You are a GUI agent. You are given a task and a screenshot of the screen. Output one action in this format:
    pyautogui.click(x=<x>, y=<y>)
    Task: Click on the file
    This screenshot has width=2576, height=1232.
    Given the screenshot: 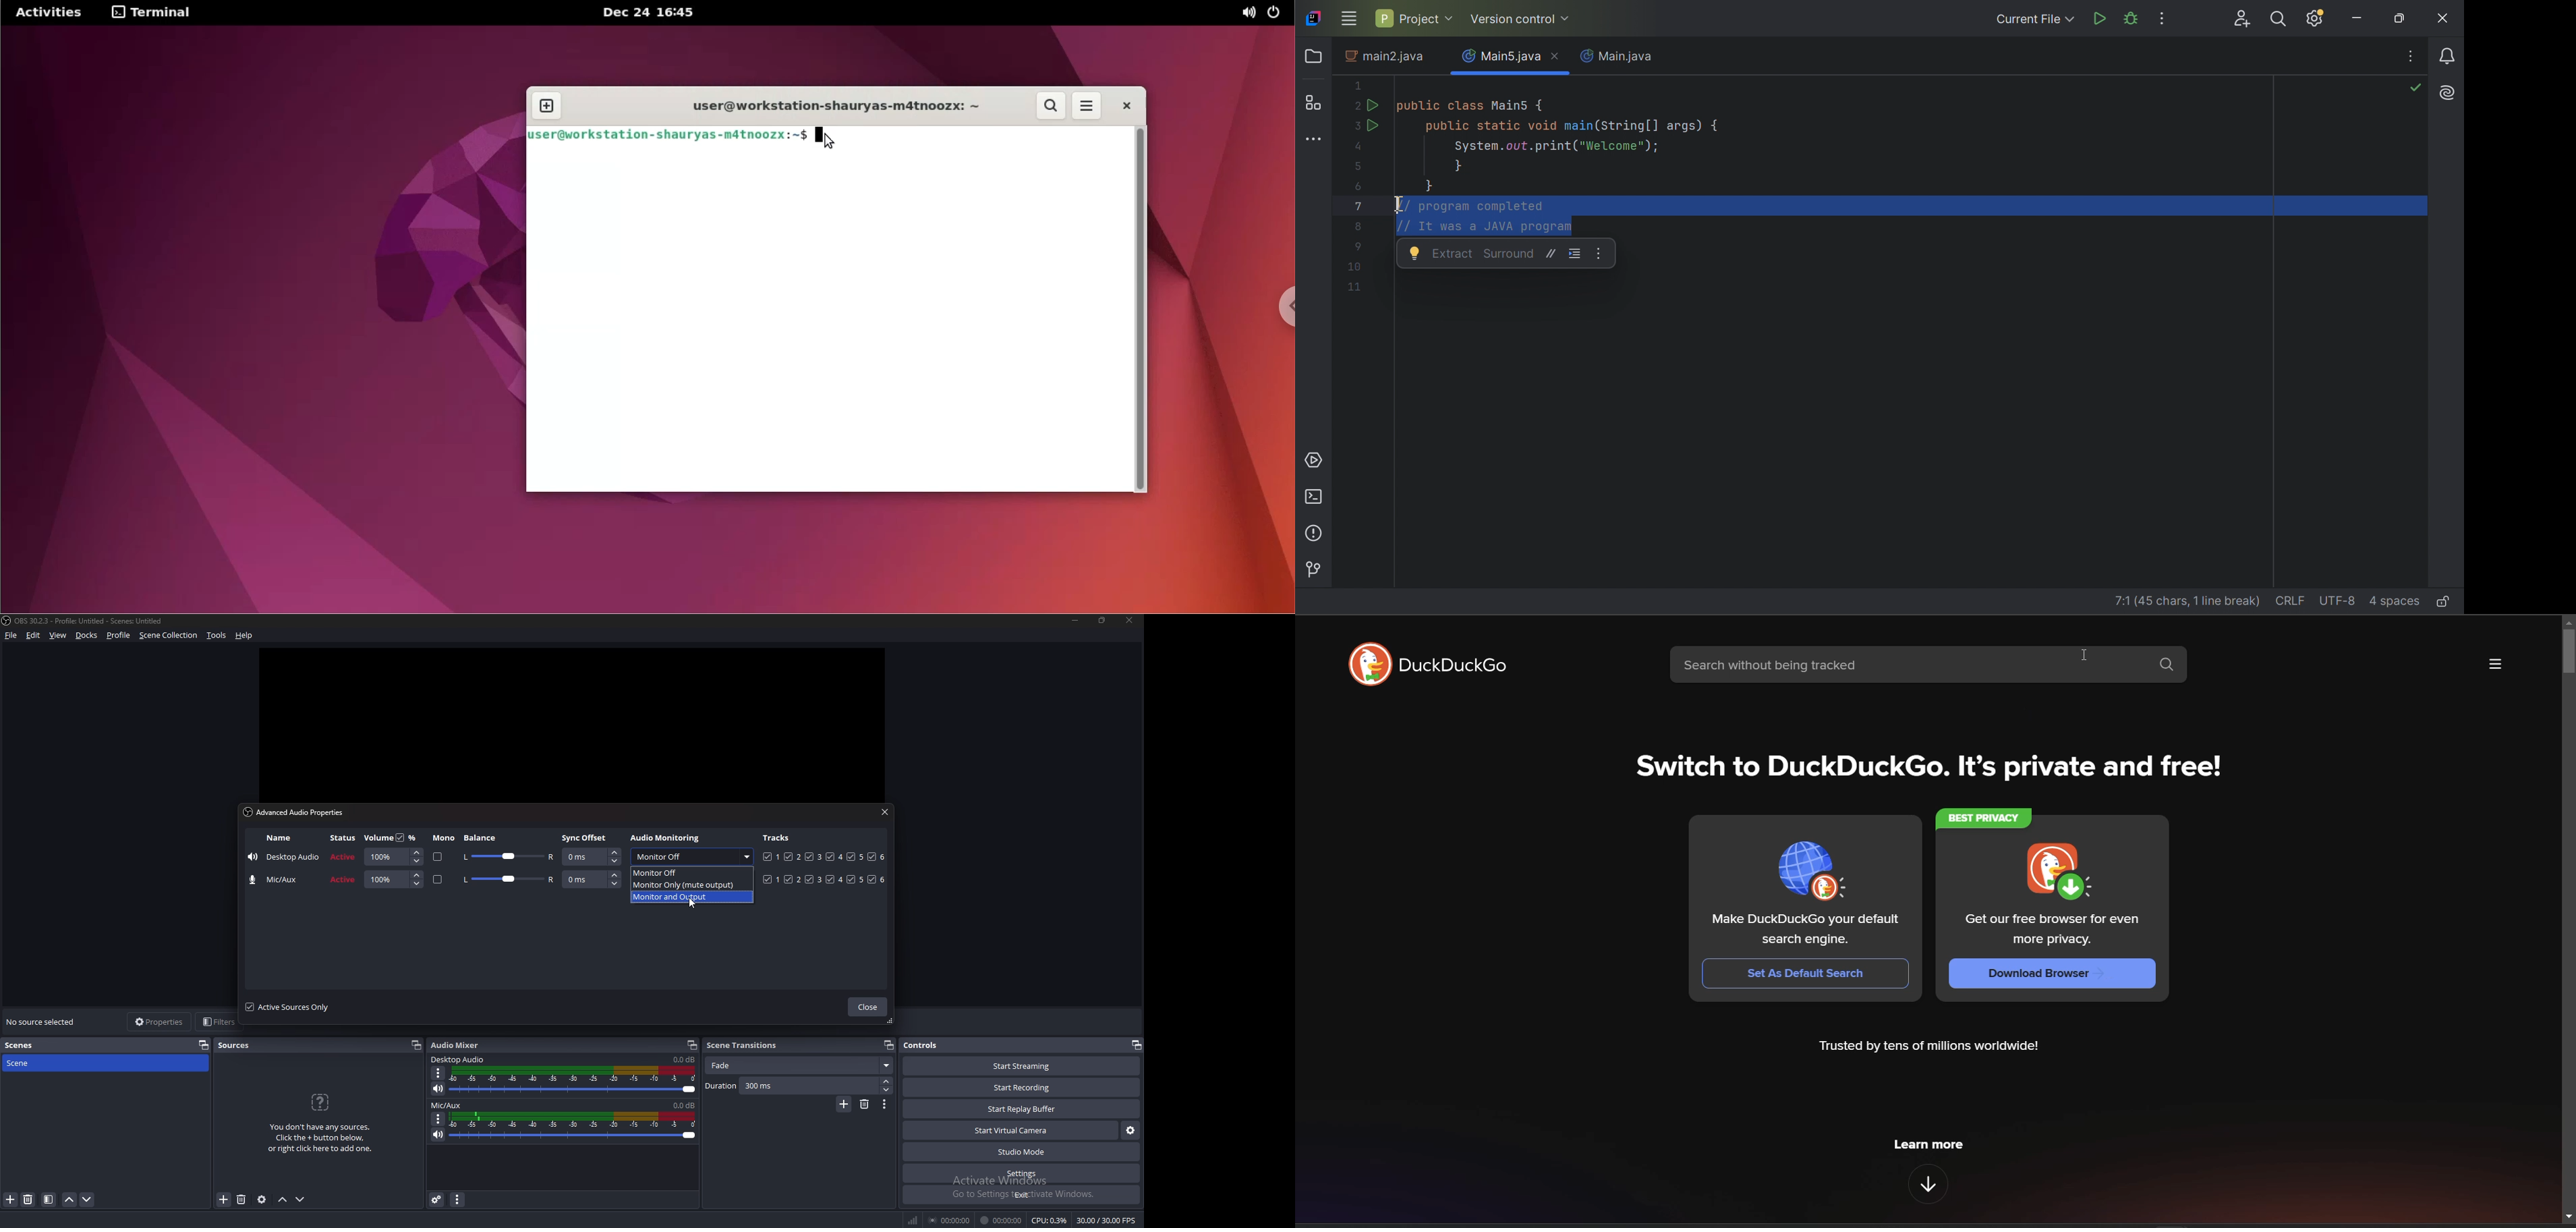 What is the action you would take?
    pyautogui.click(x=11, y=635)
    